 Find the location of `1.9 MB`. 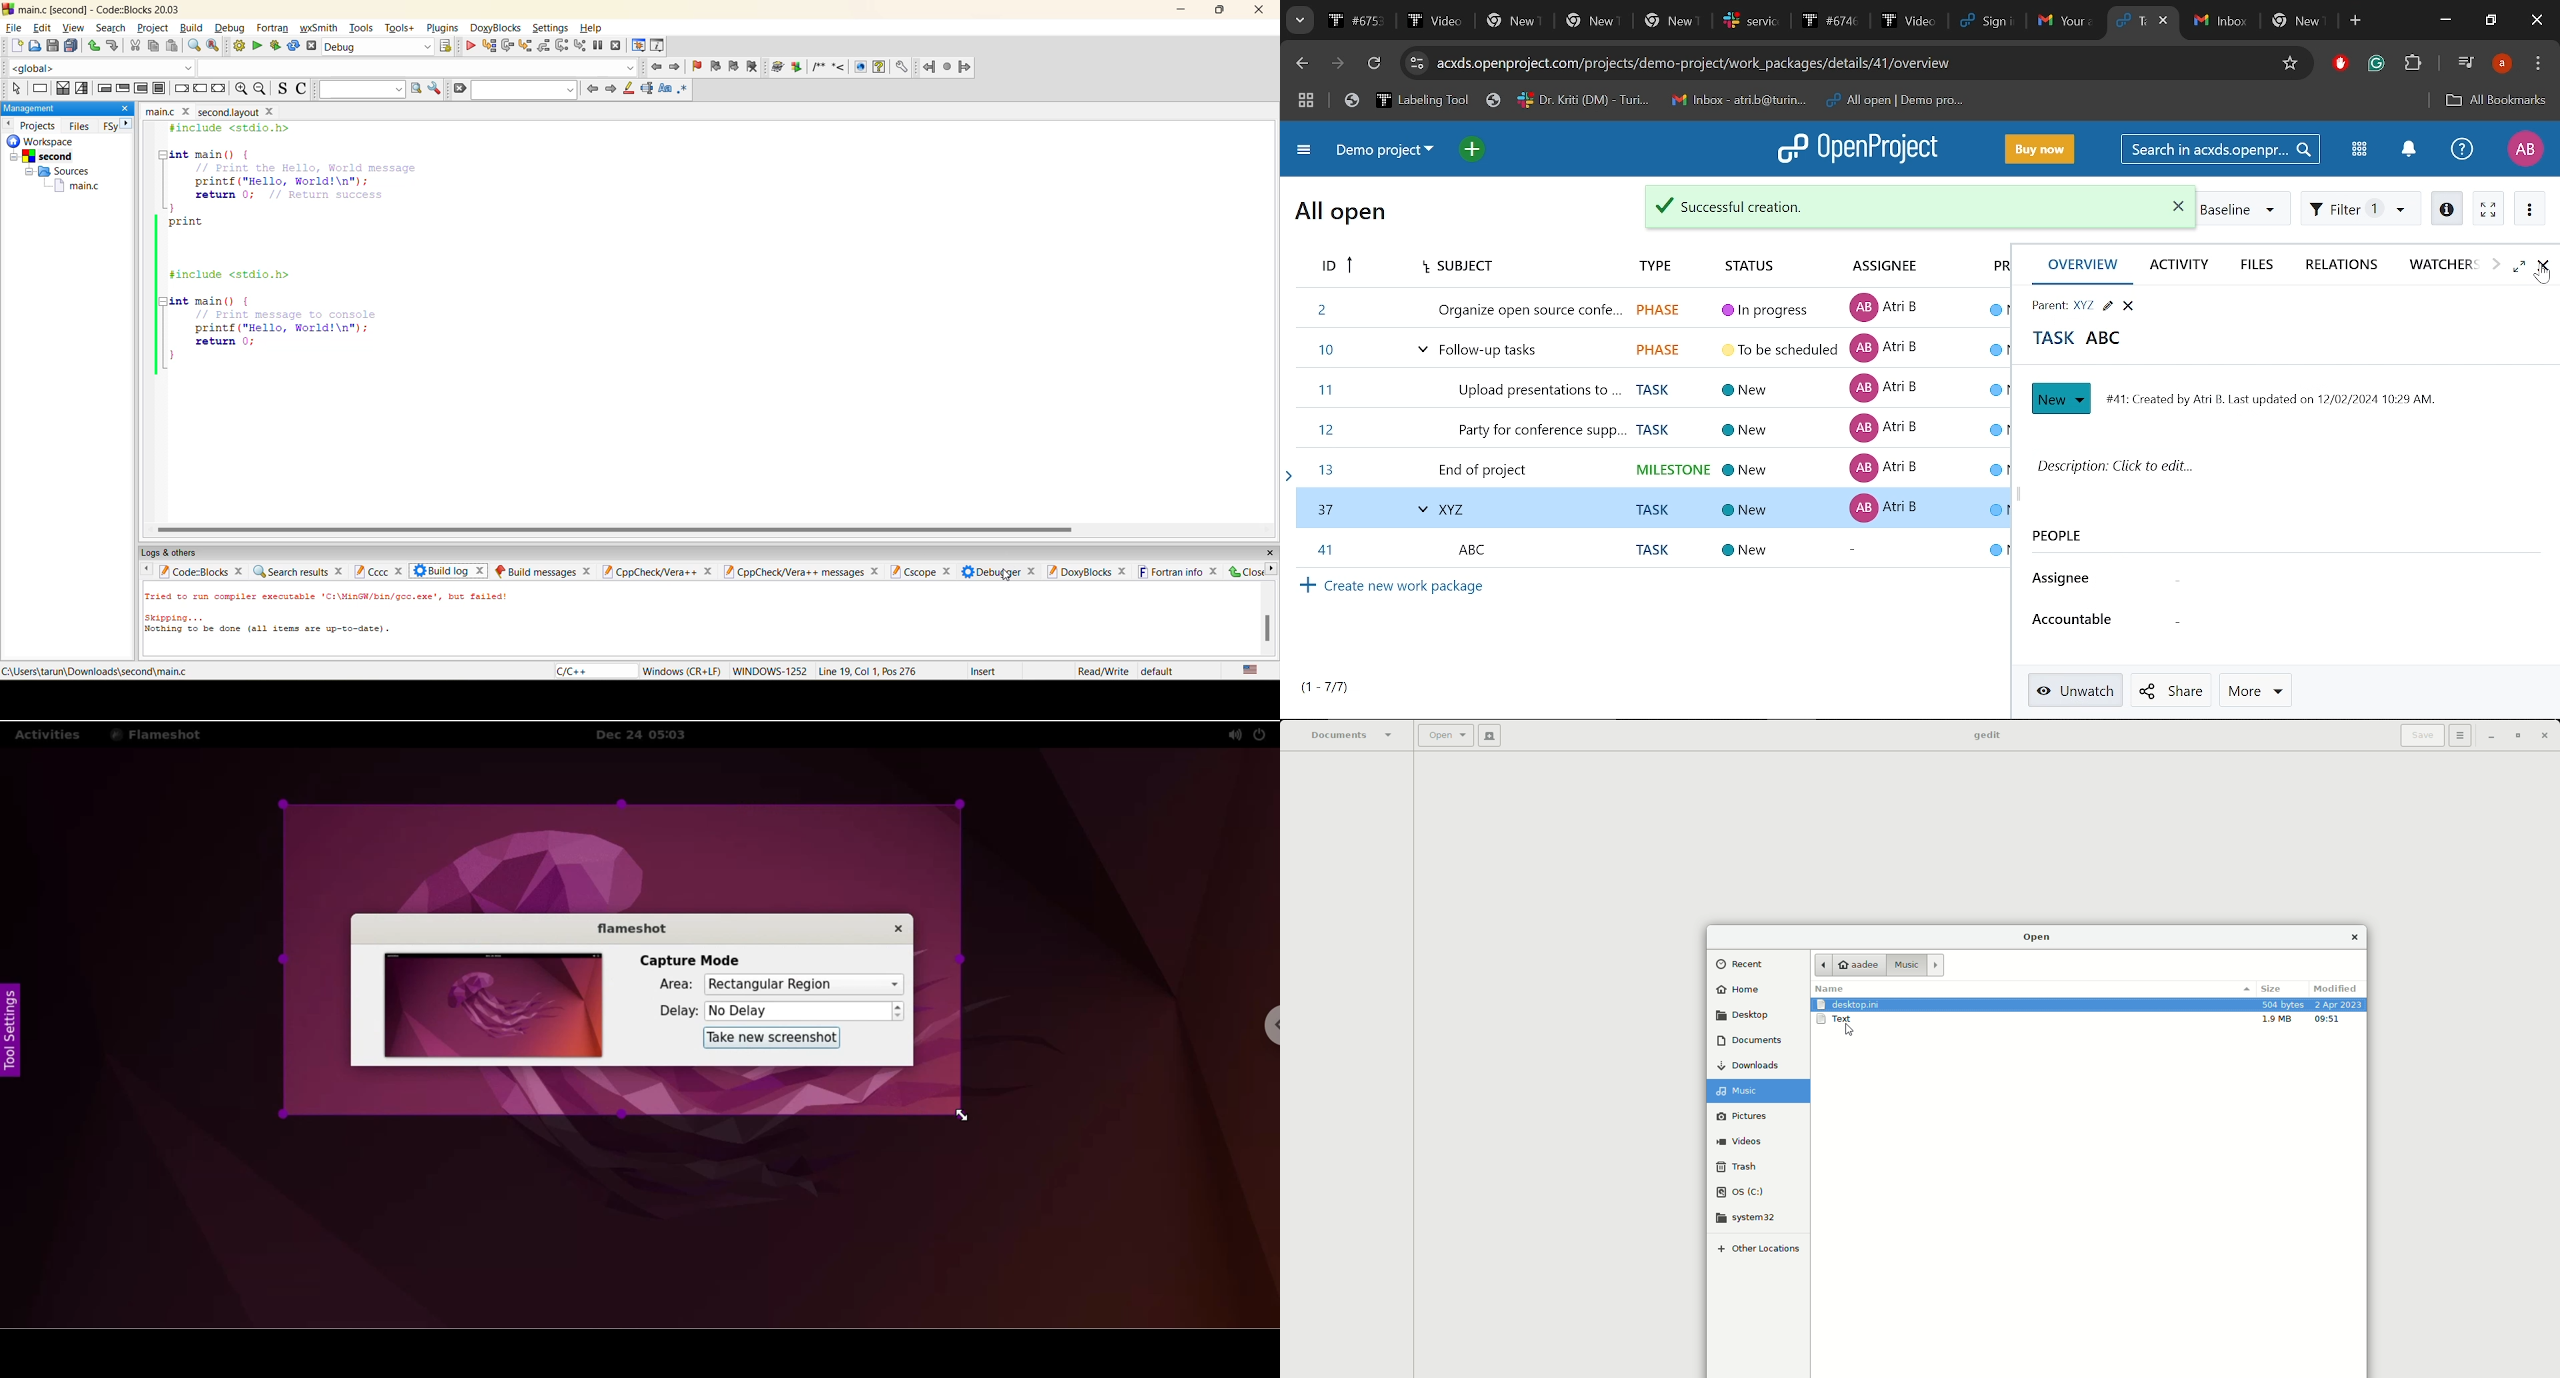

1.9 MB is located at coordinates (2278, 1021).